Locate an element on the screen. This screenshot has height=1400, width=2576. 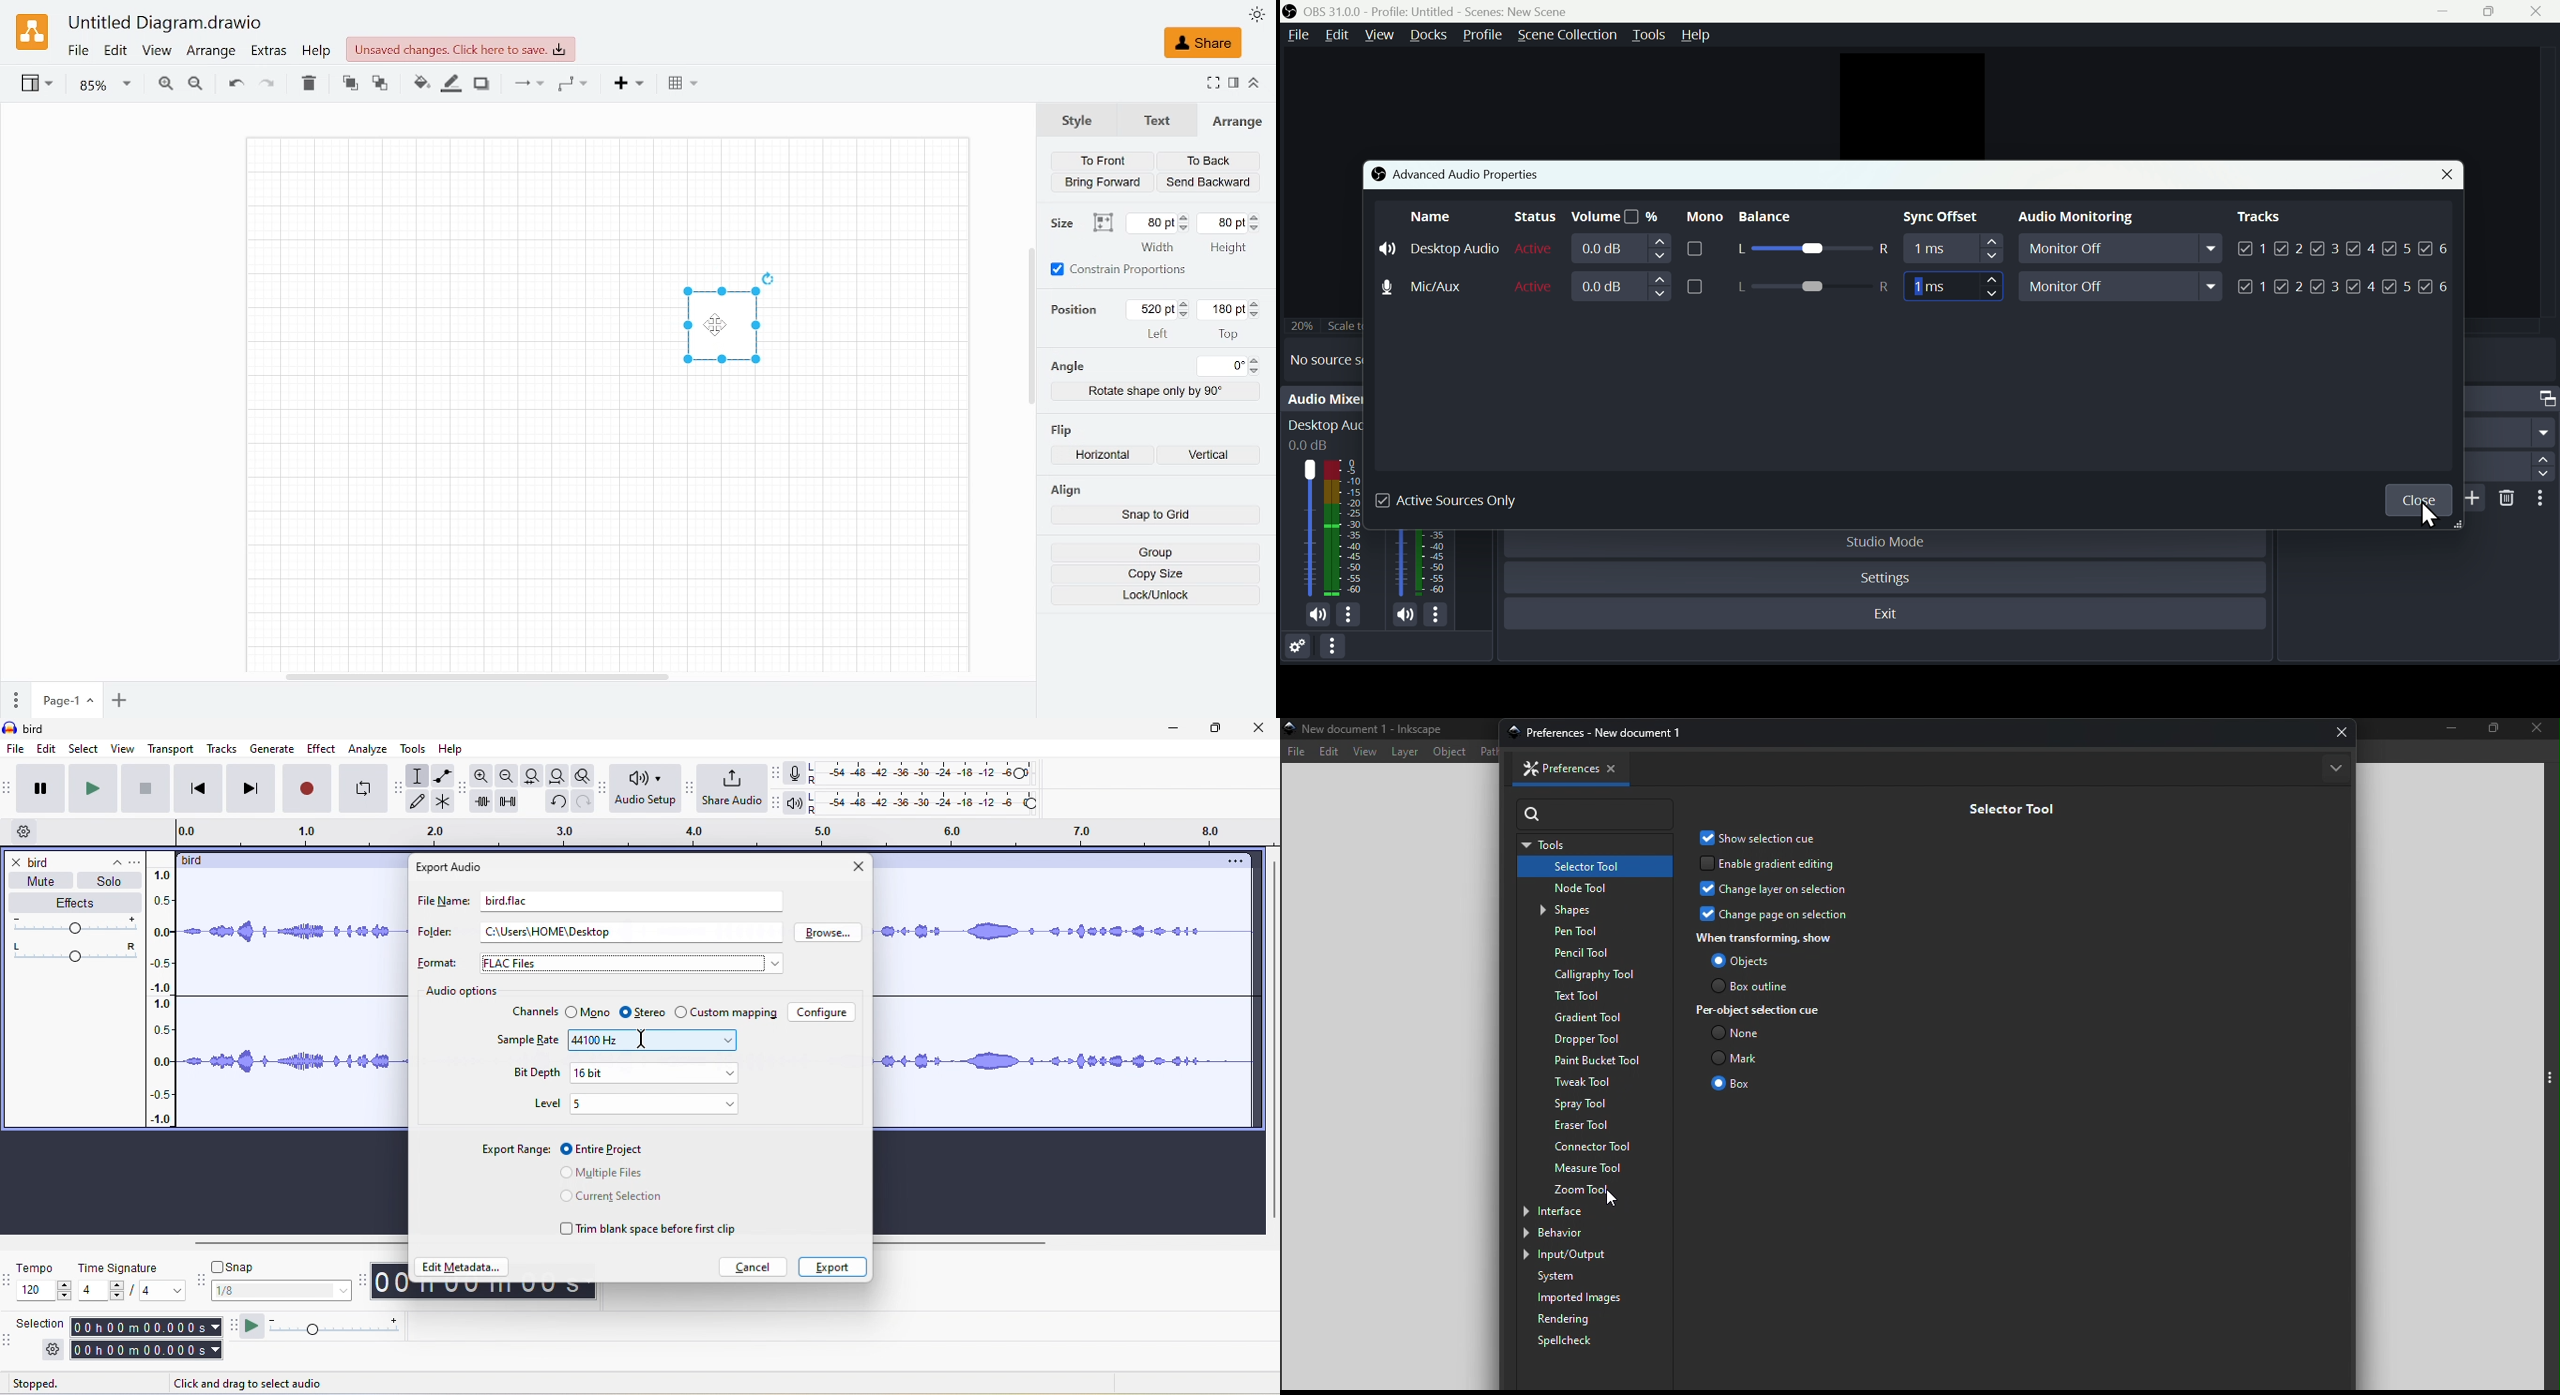
view is located at coordinates (1379, 34).